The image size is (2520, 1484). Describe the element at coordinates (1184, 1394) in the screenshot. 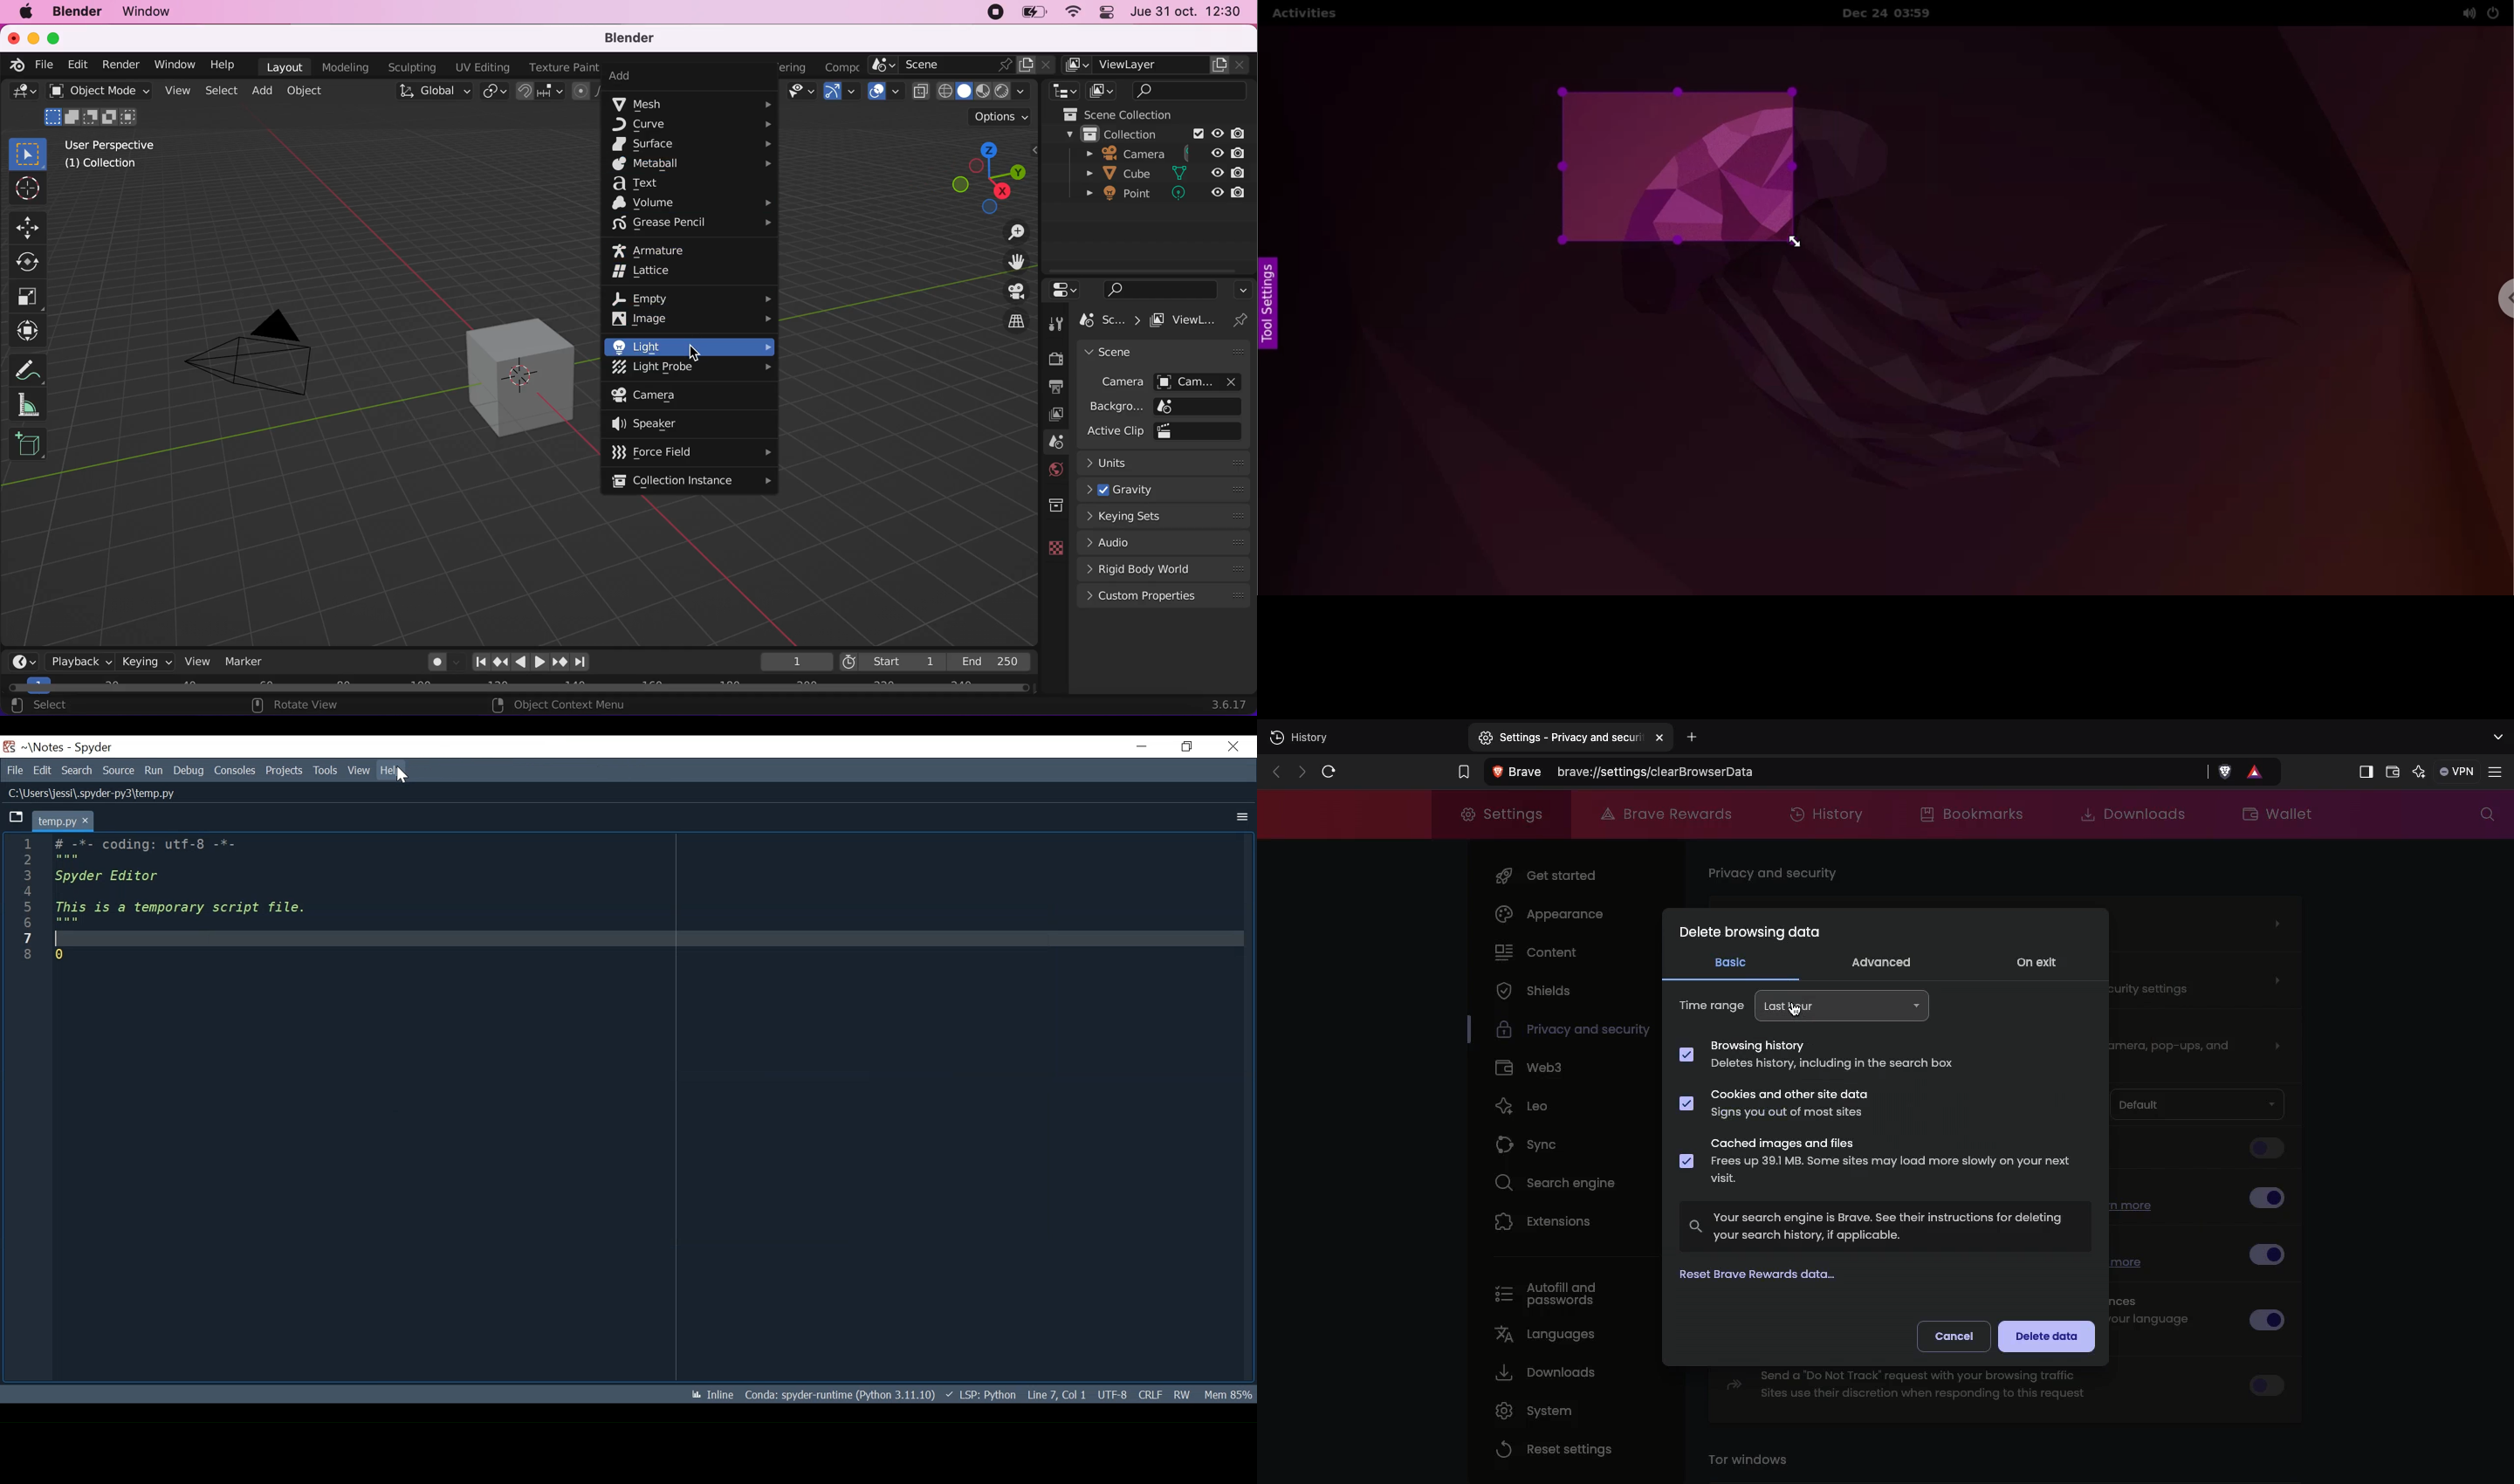

I see `RW` at that location.